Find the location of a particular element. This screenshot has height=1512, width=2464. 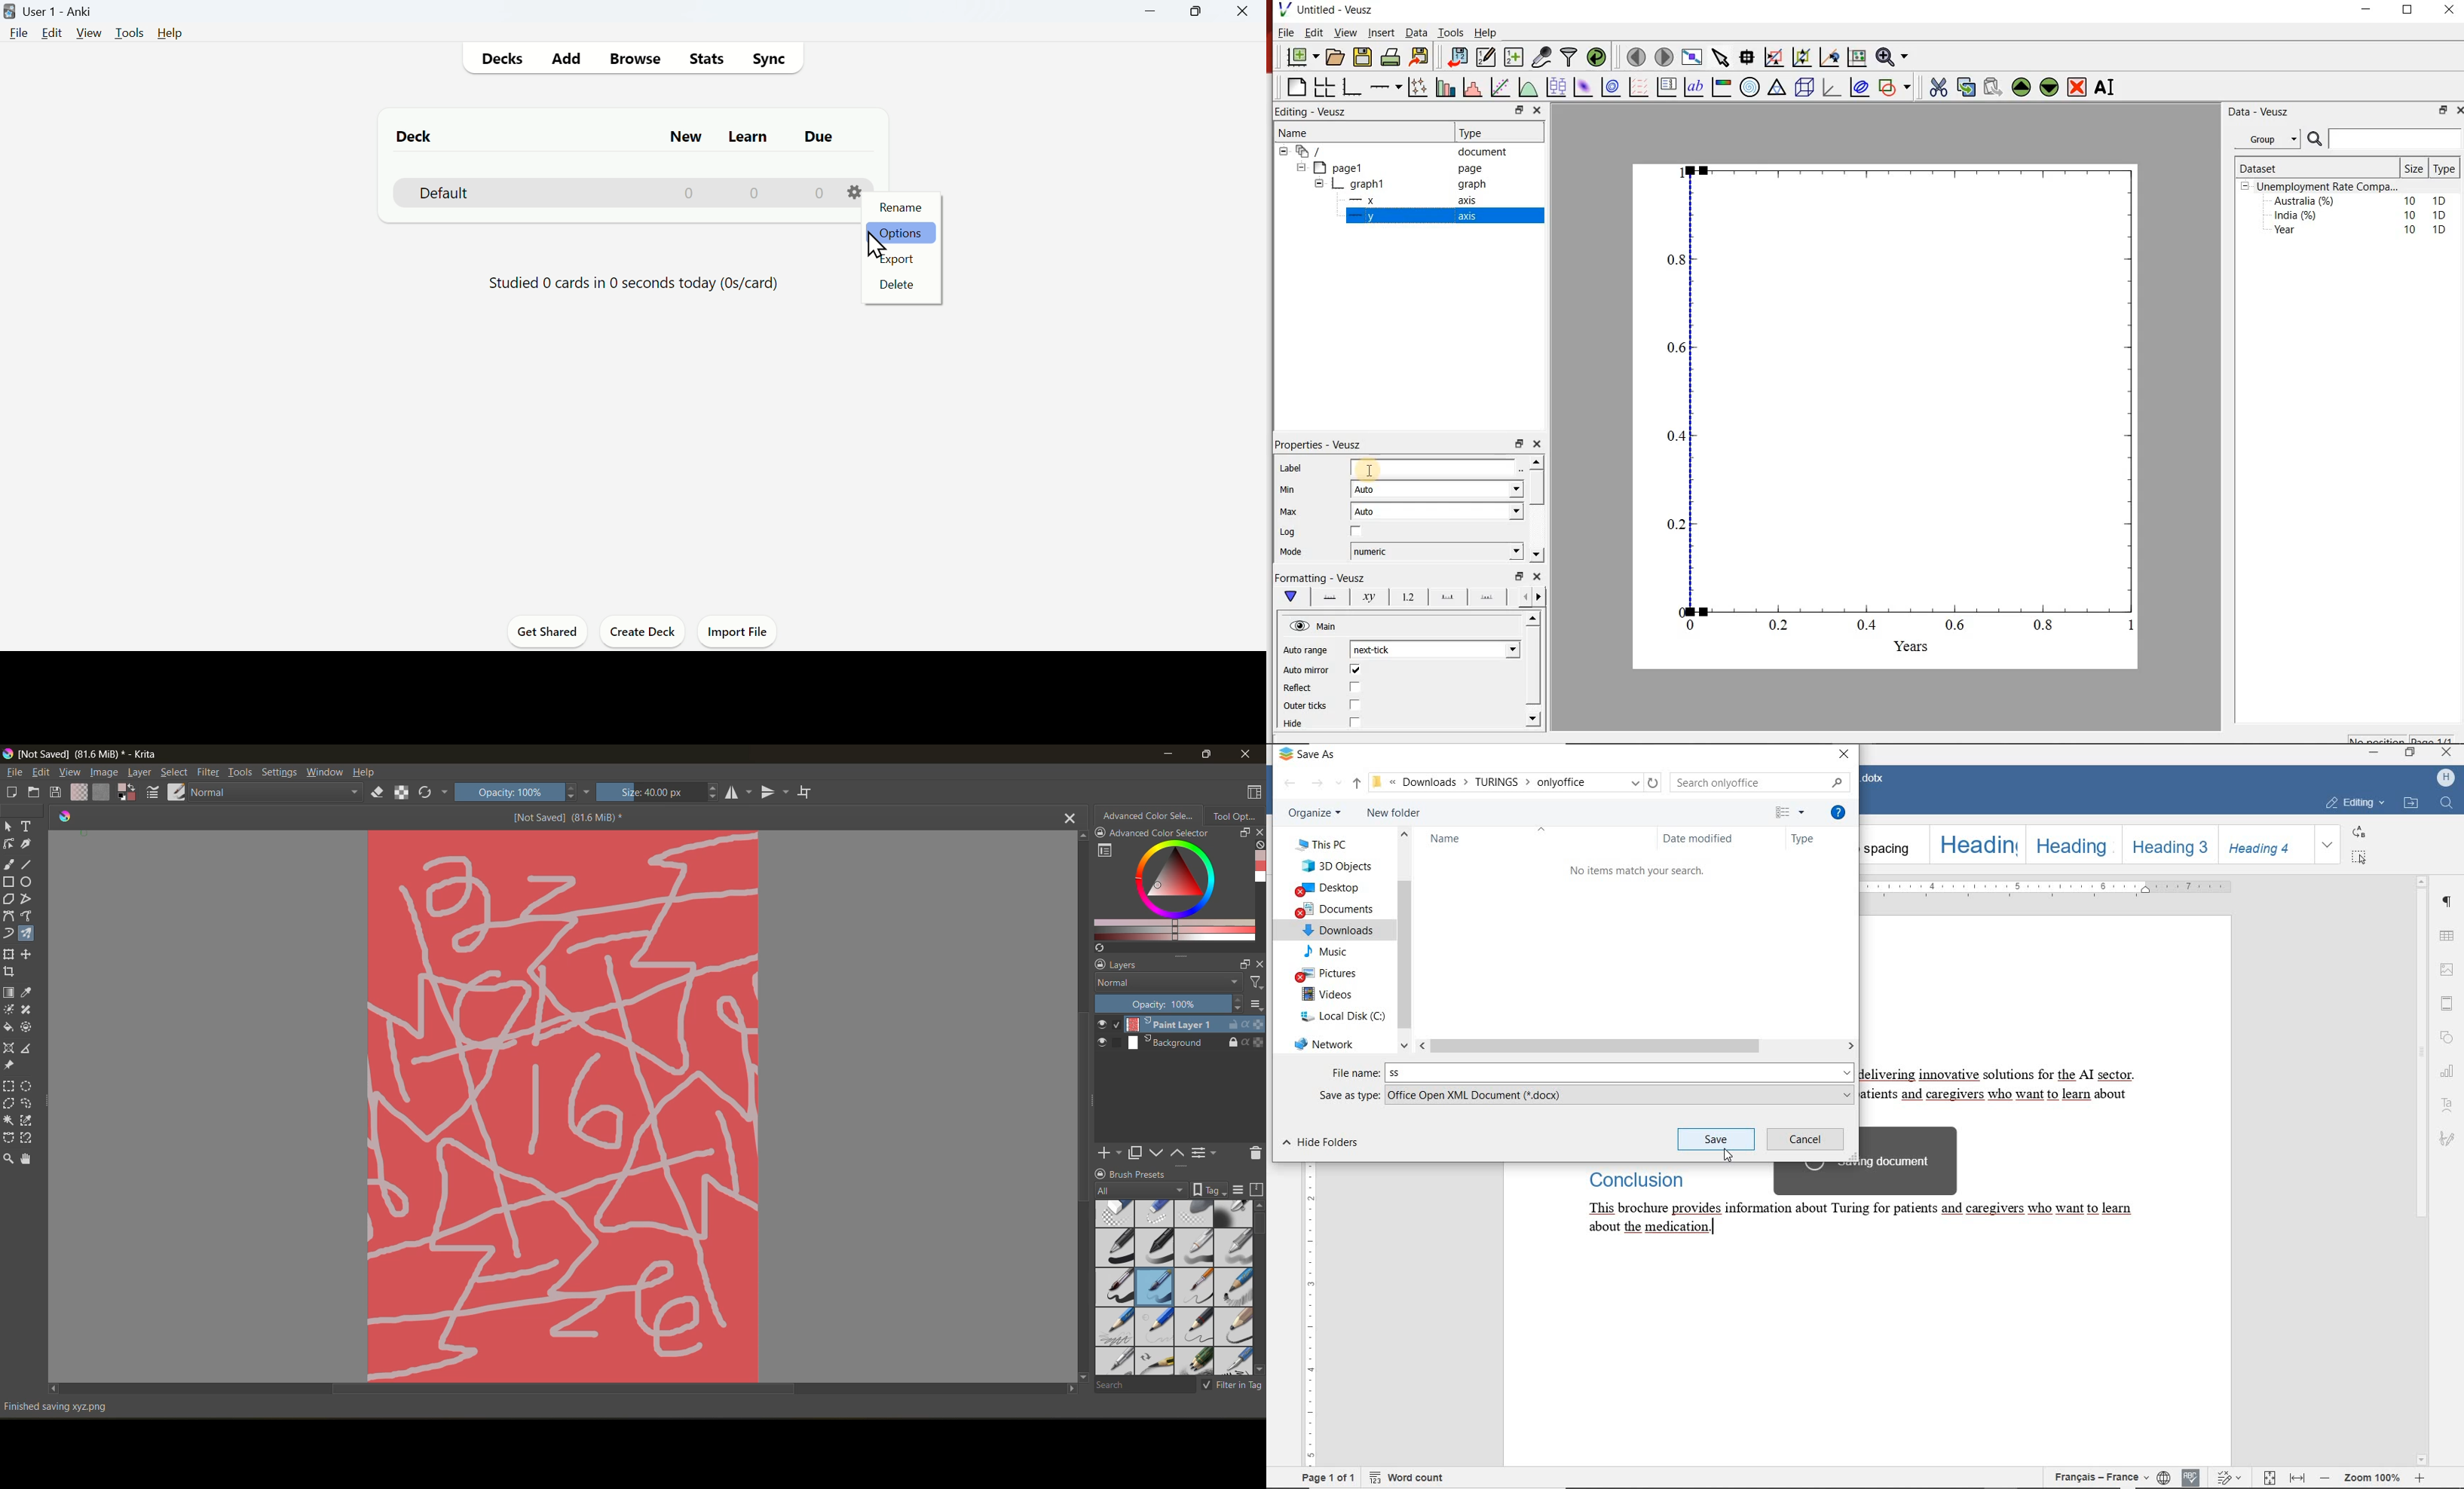

plot box plots is located at coordinates (1557, 86).